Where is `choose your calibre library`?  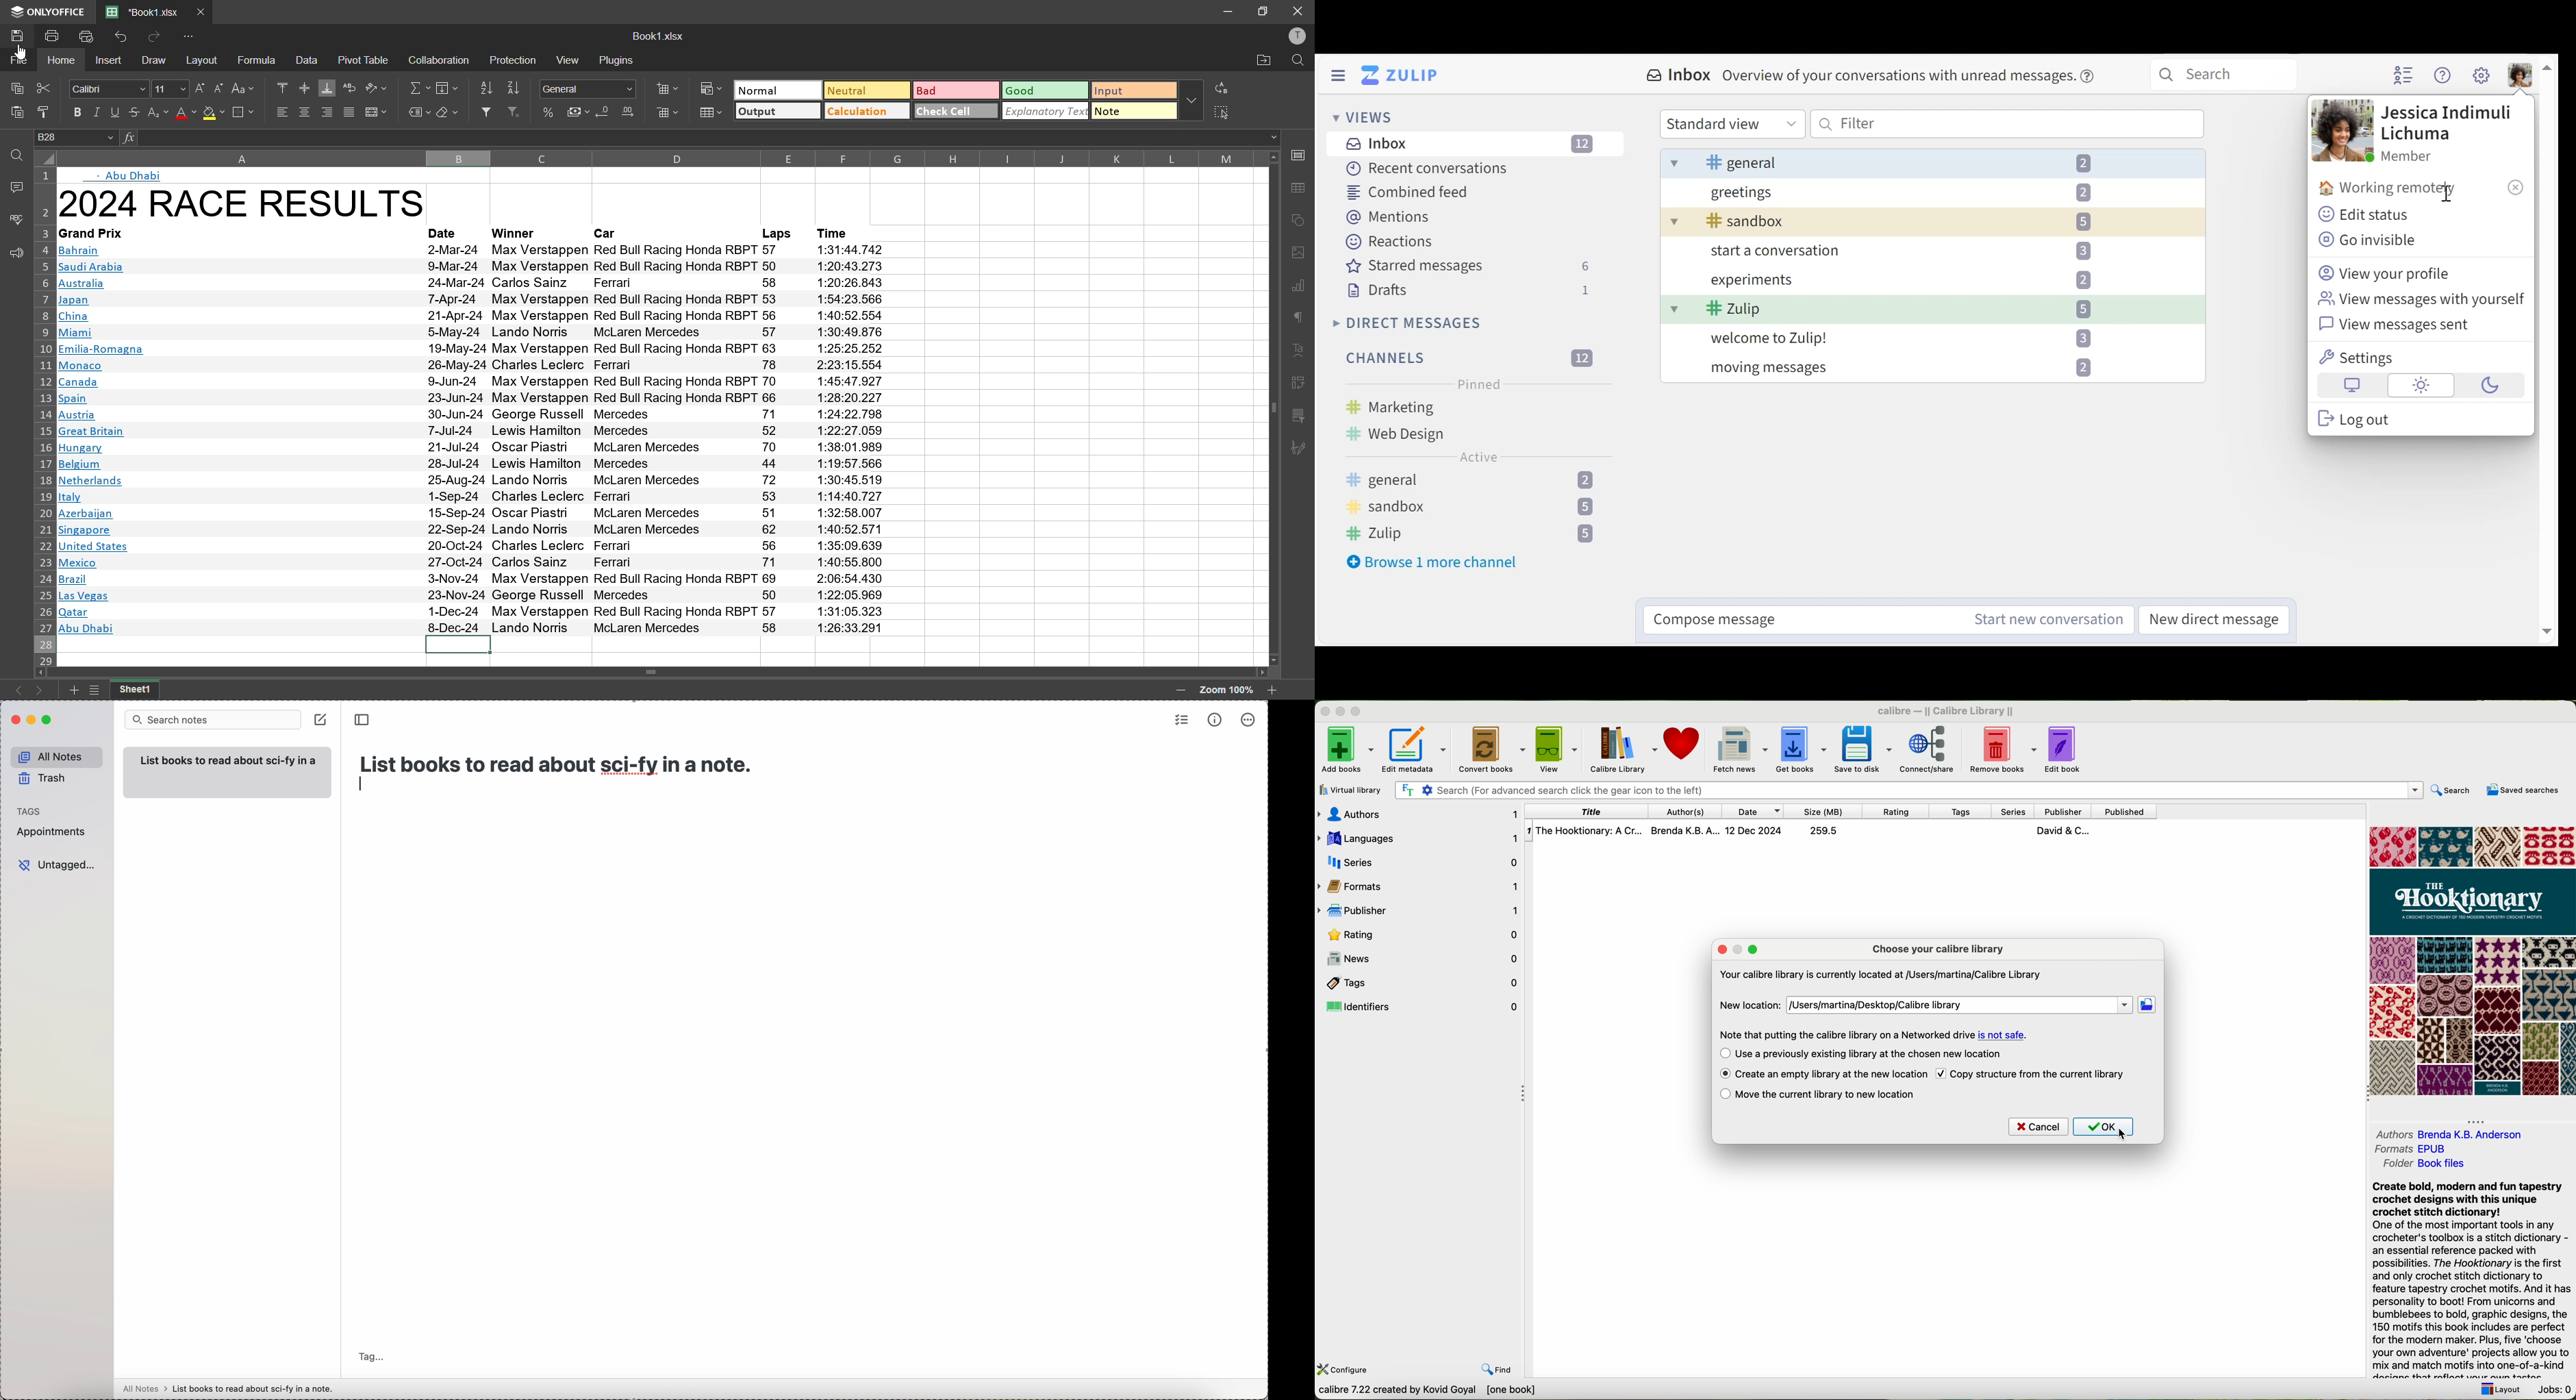
choose your calibre library is located at coordinates (1937, 950).